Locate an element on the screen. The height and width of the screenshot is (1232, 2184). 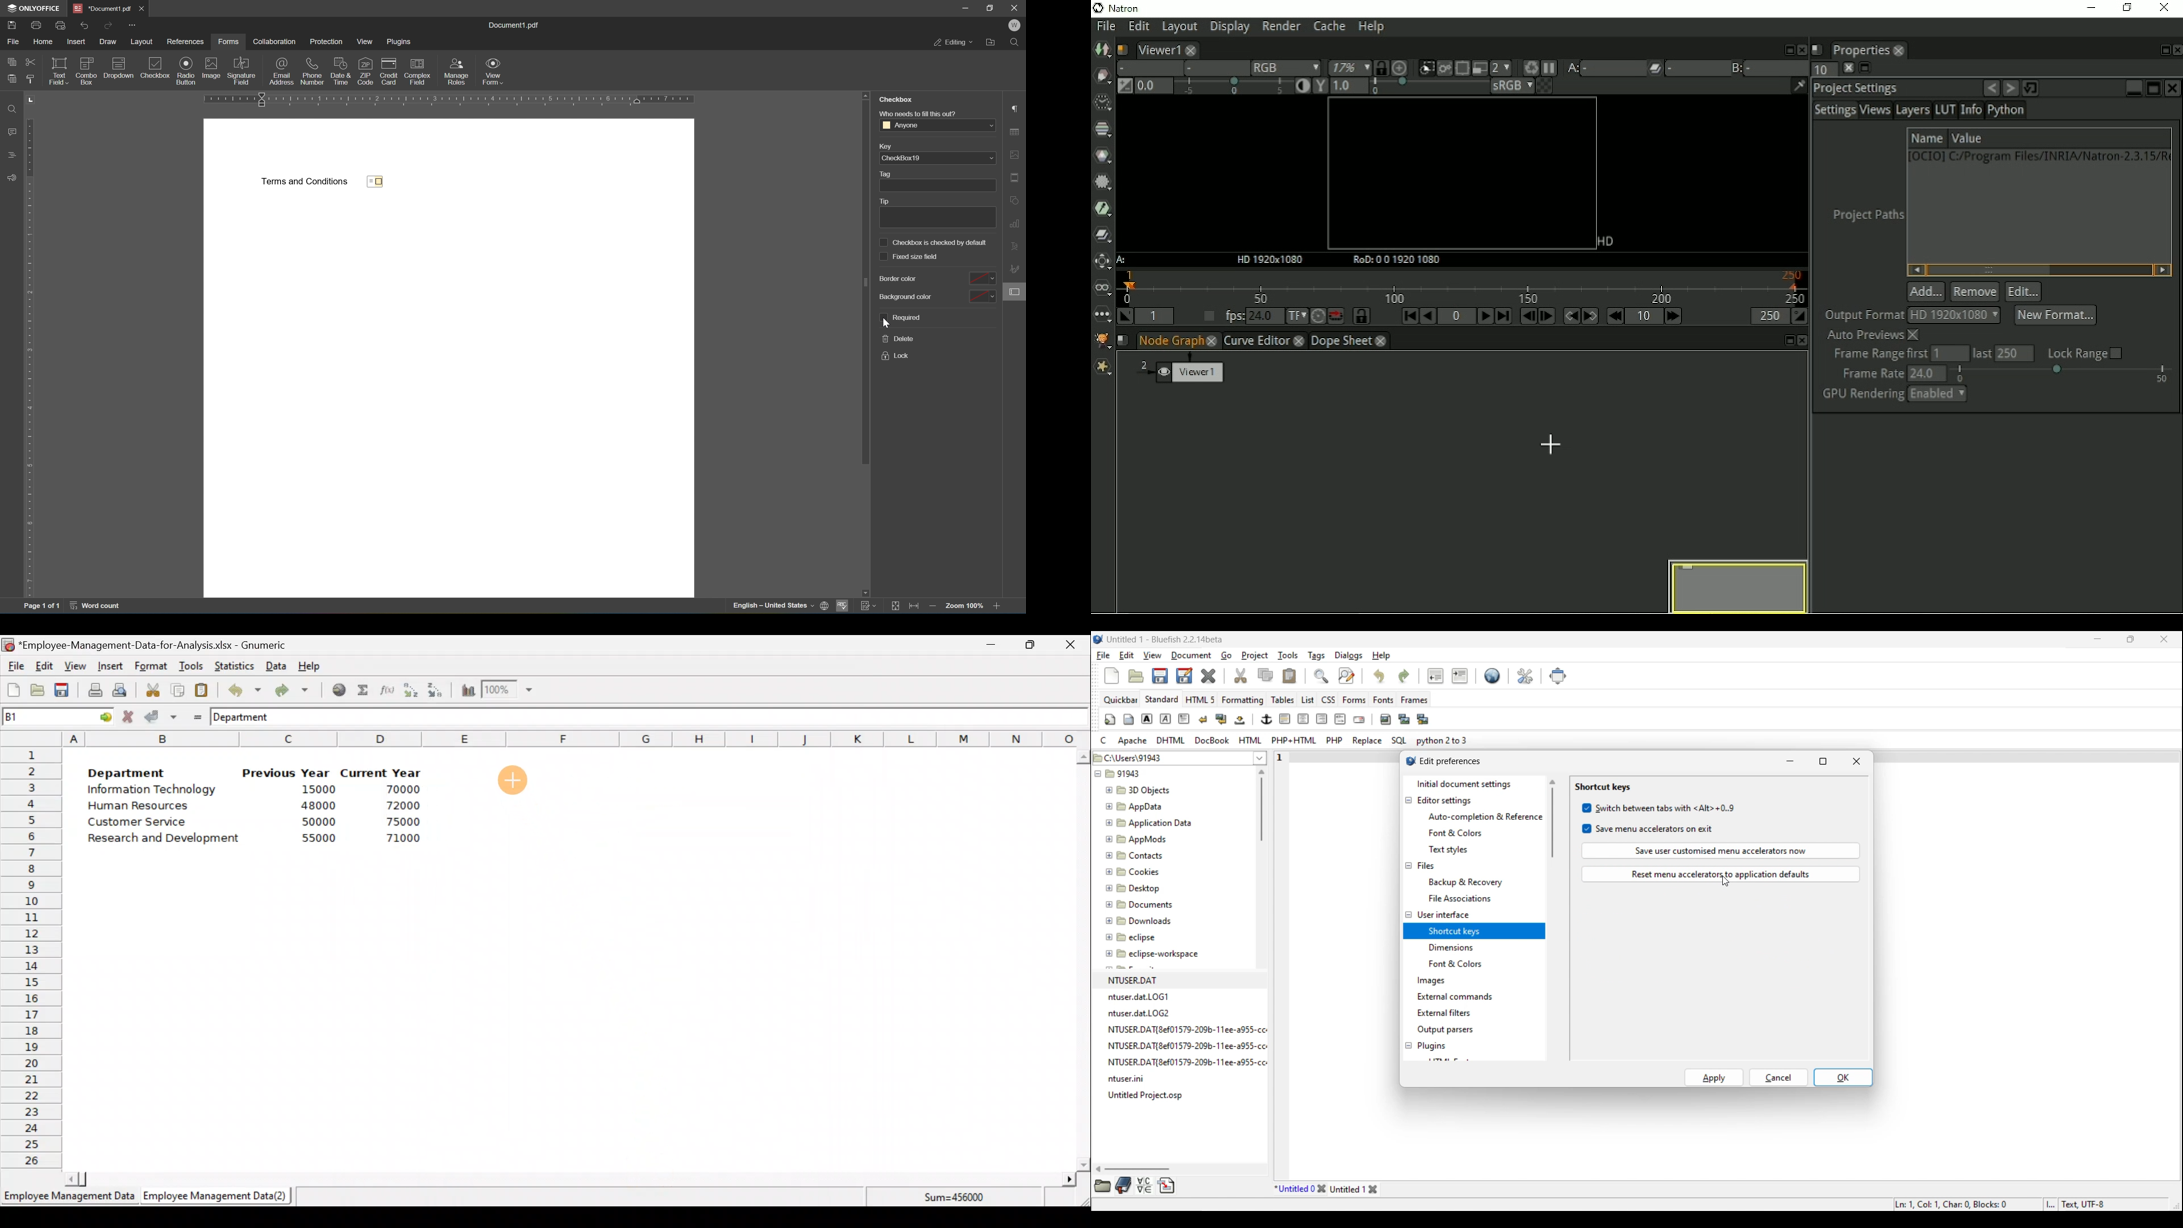
Minimize is located at coordinates (989, 647).